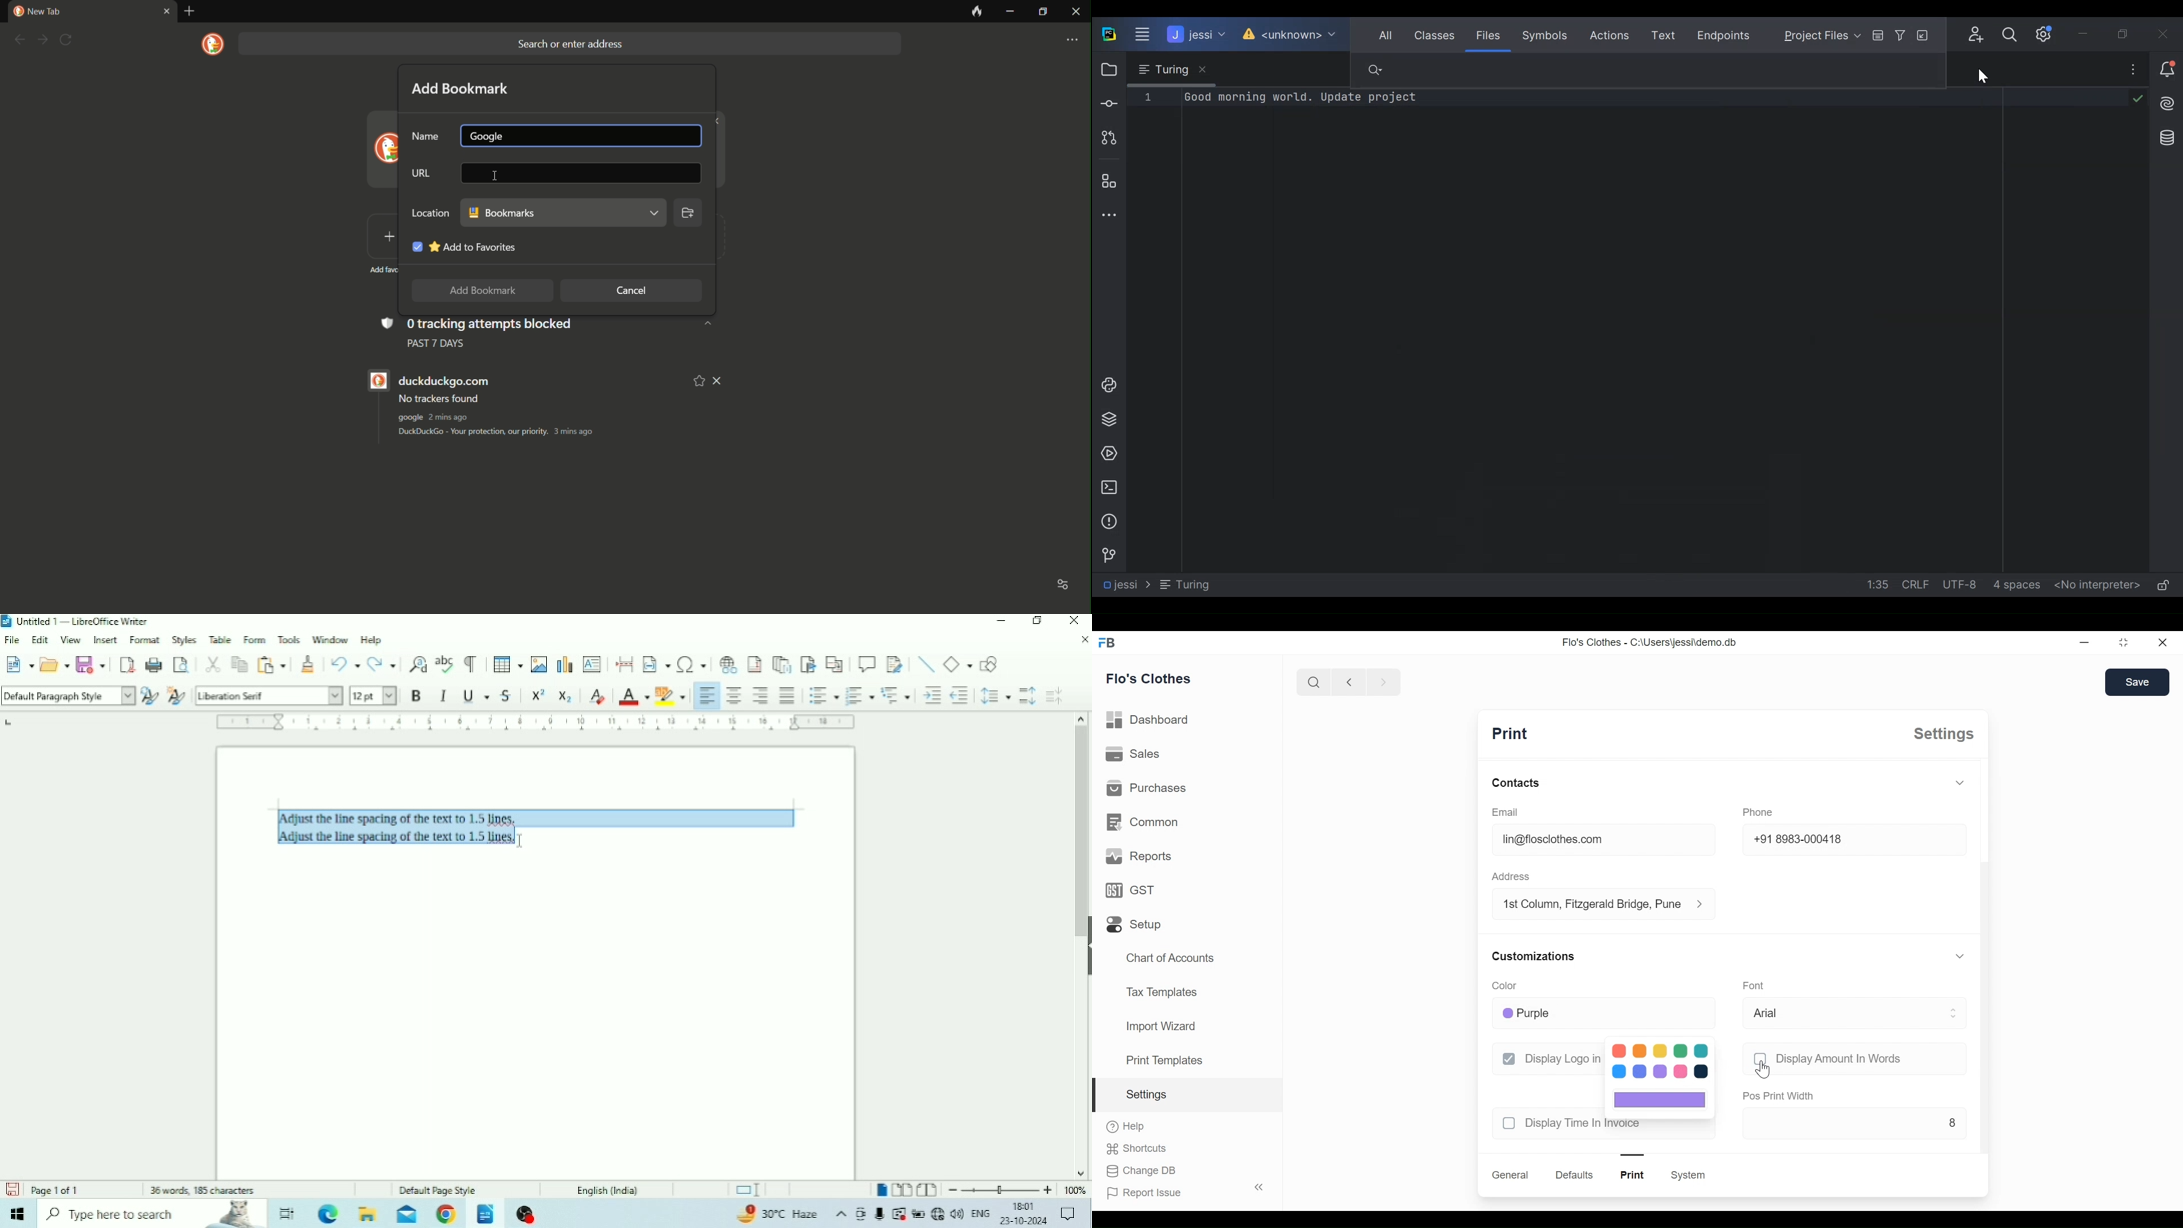  I want to click on 1st column, fitzgerald bridge, Pune, so click(1591, 903).